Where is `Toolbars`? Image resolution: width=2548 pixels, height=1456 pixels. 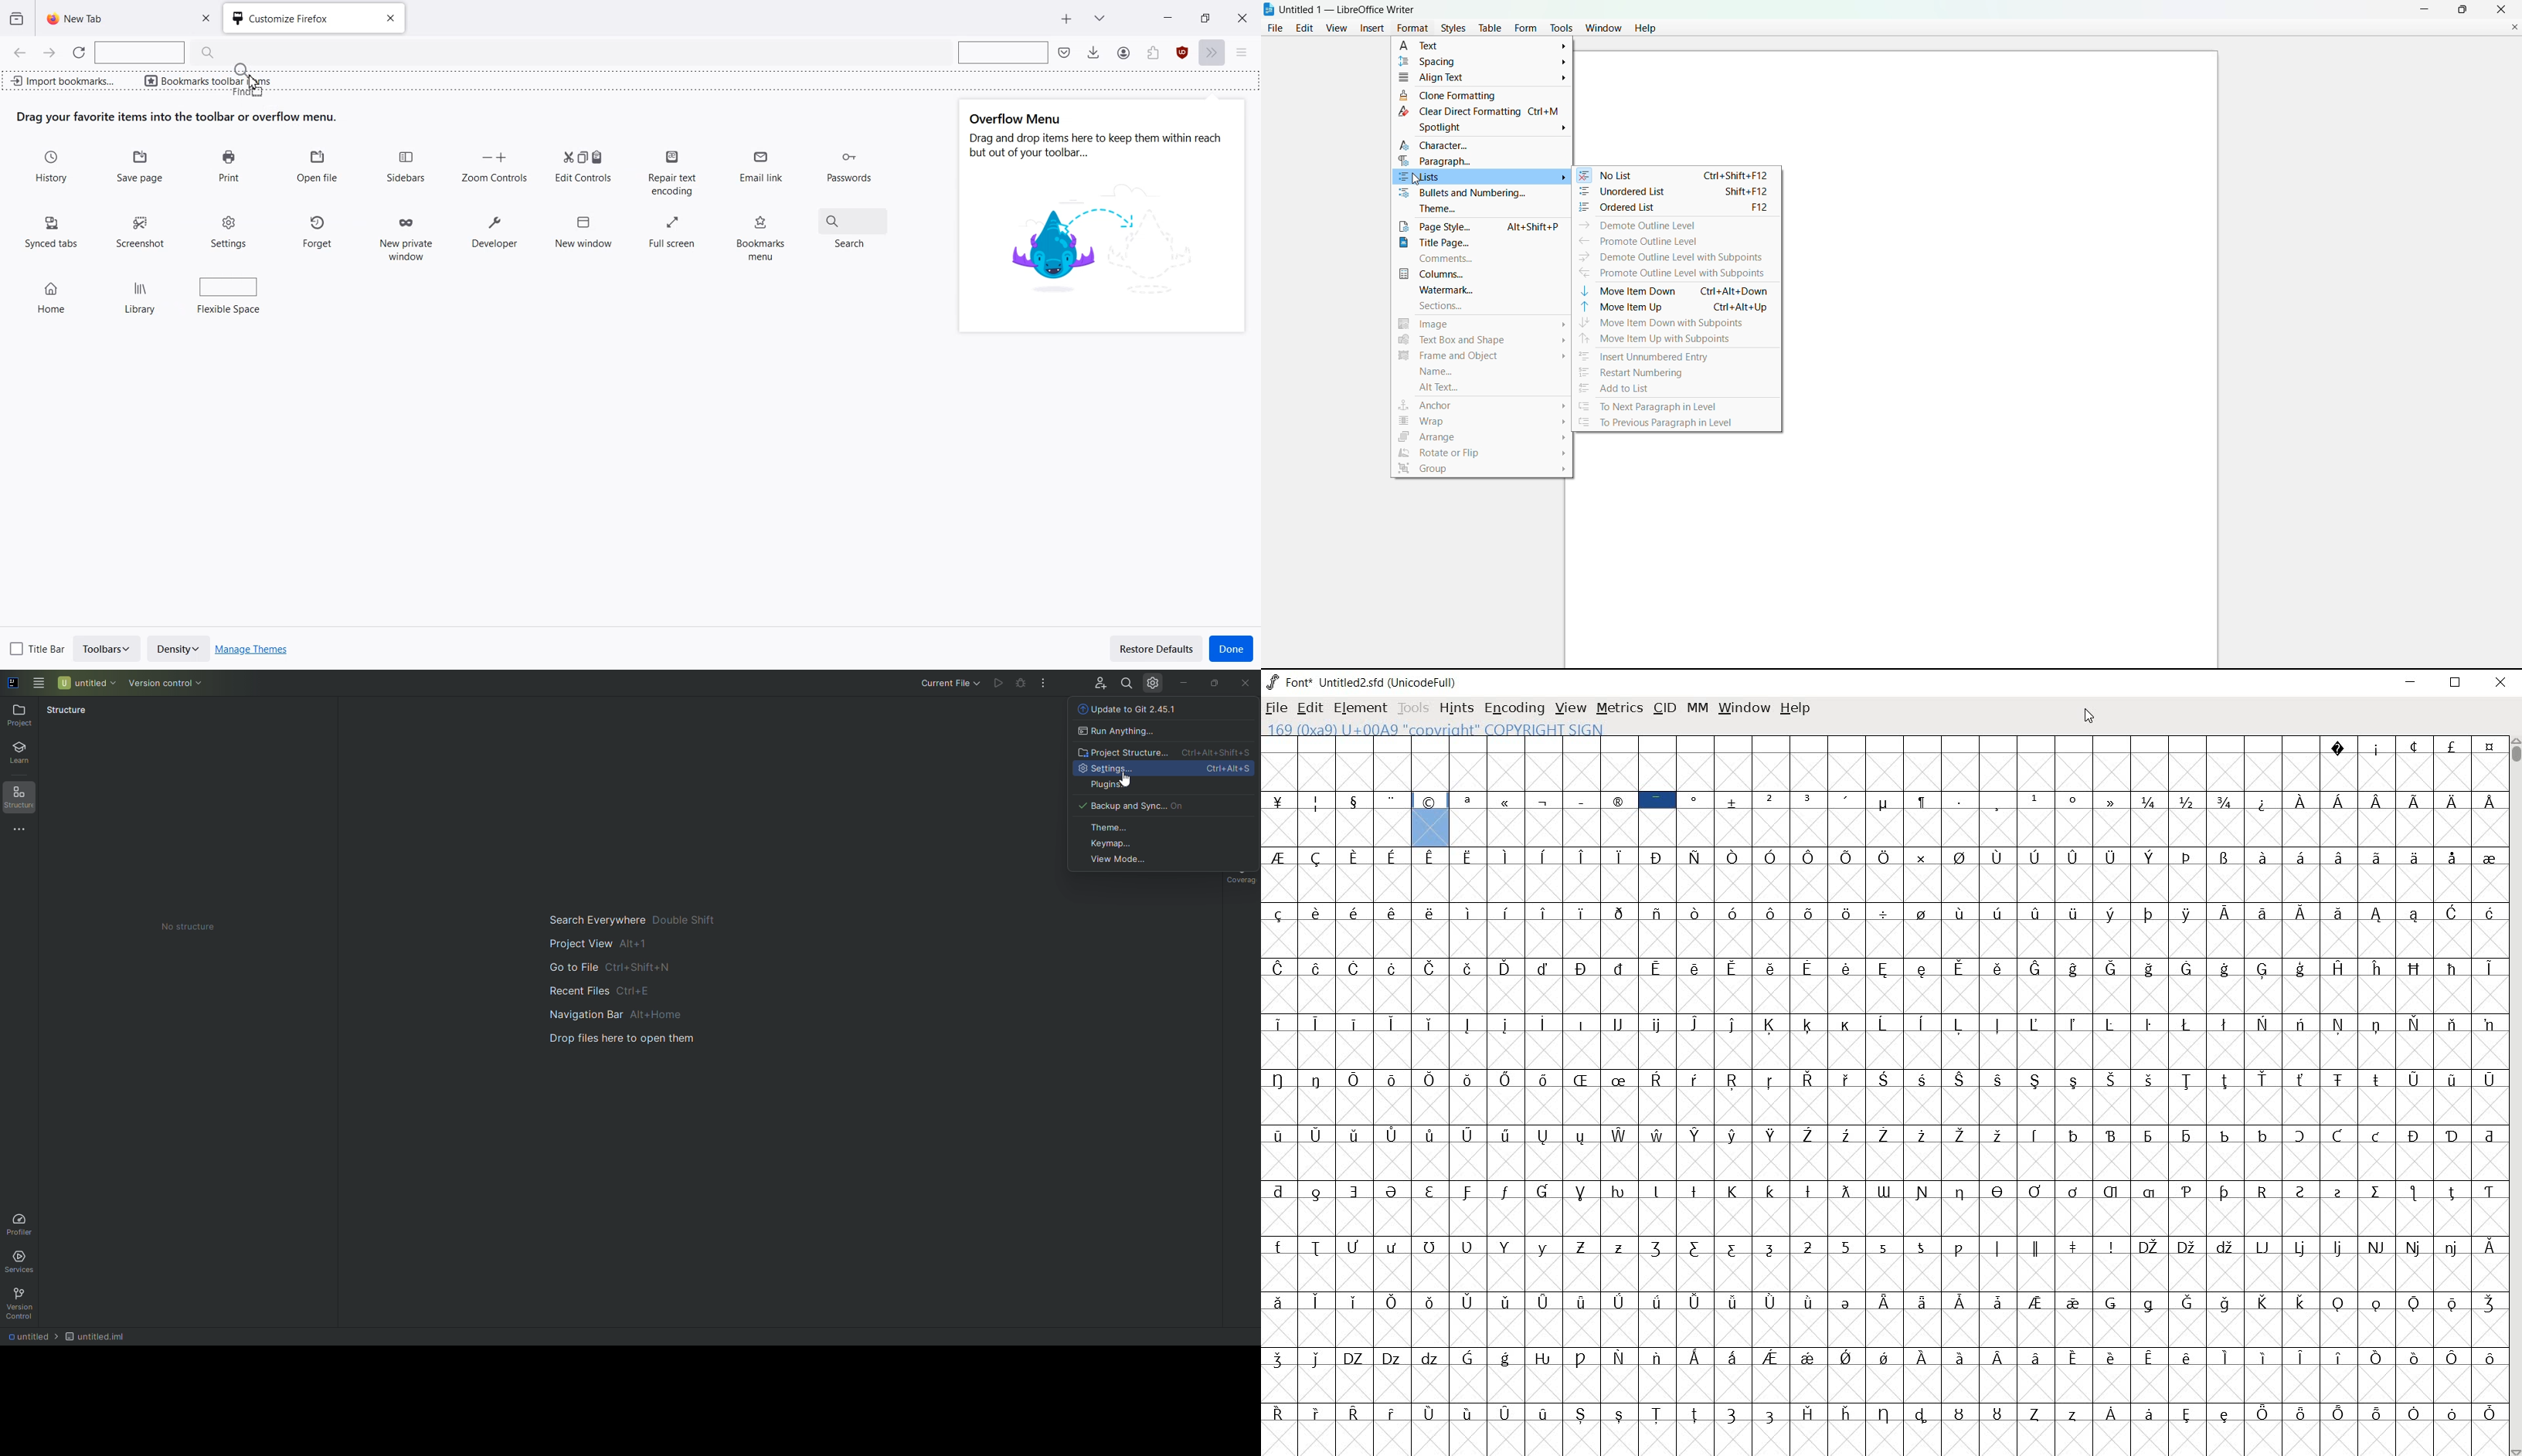
Toolbars is located at coordinates (108, 649).